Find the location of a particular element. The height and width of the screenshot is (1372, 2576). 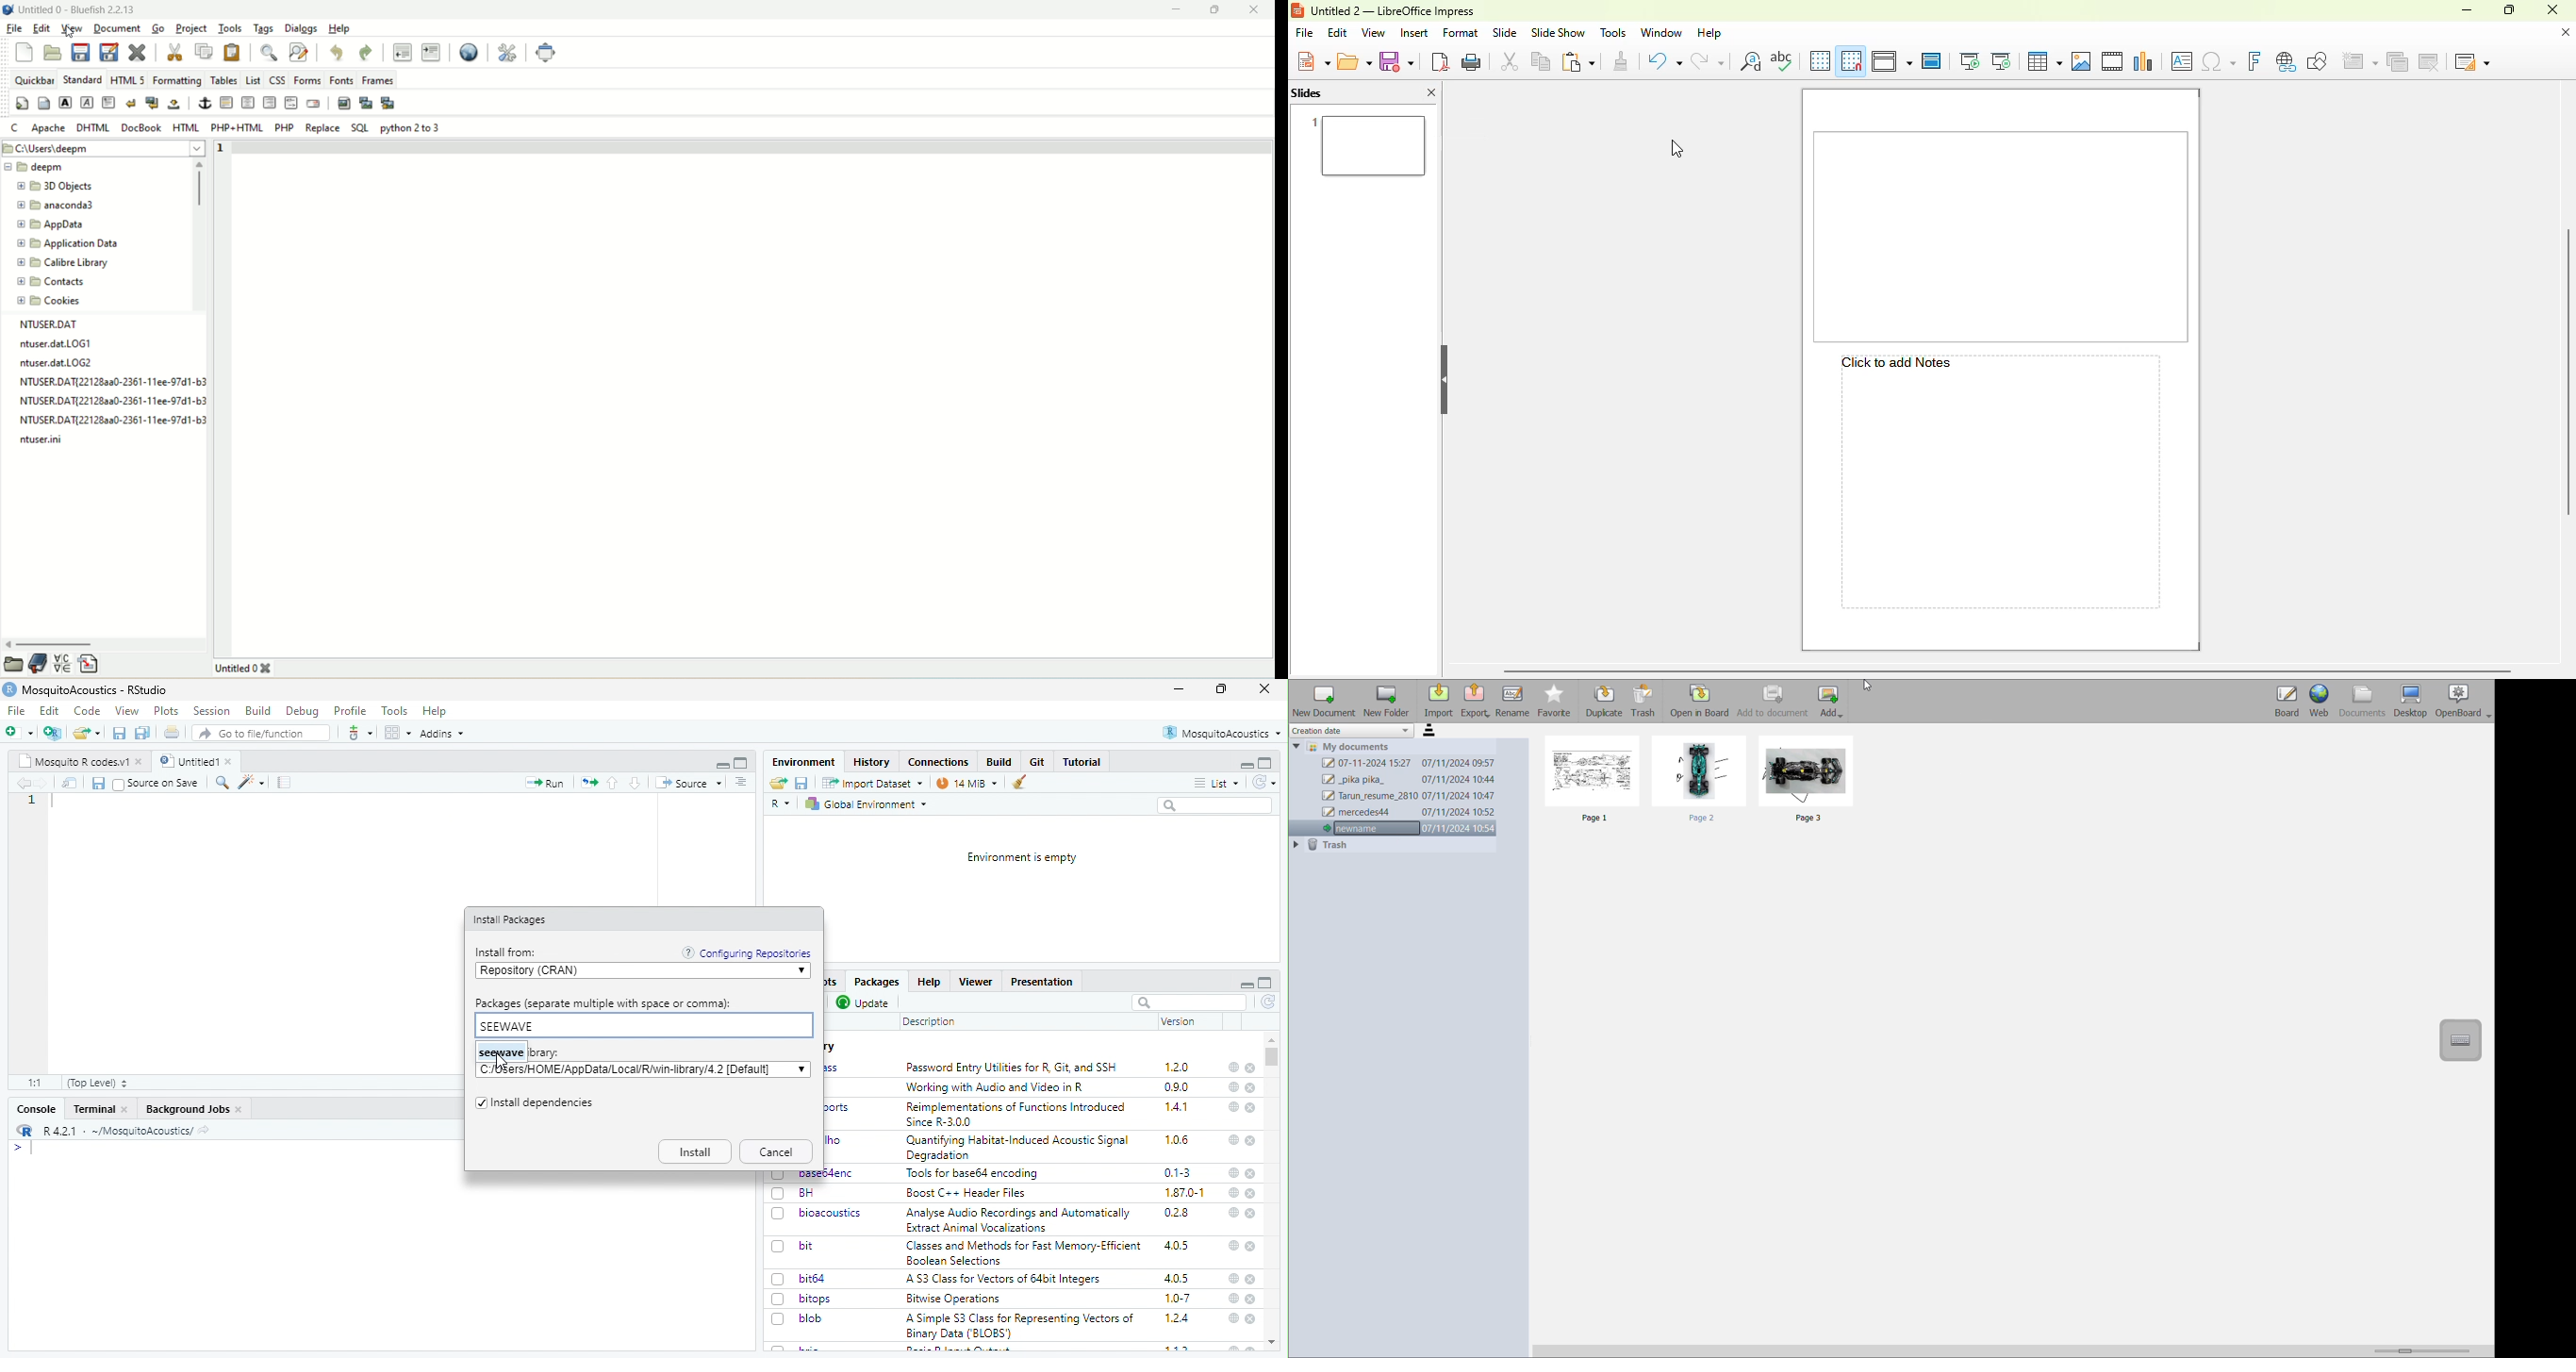

124 is located at coordinates (1178, 1318).